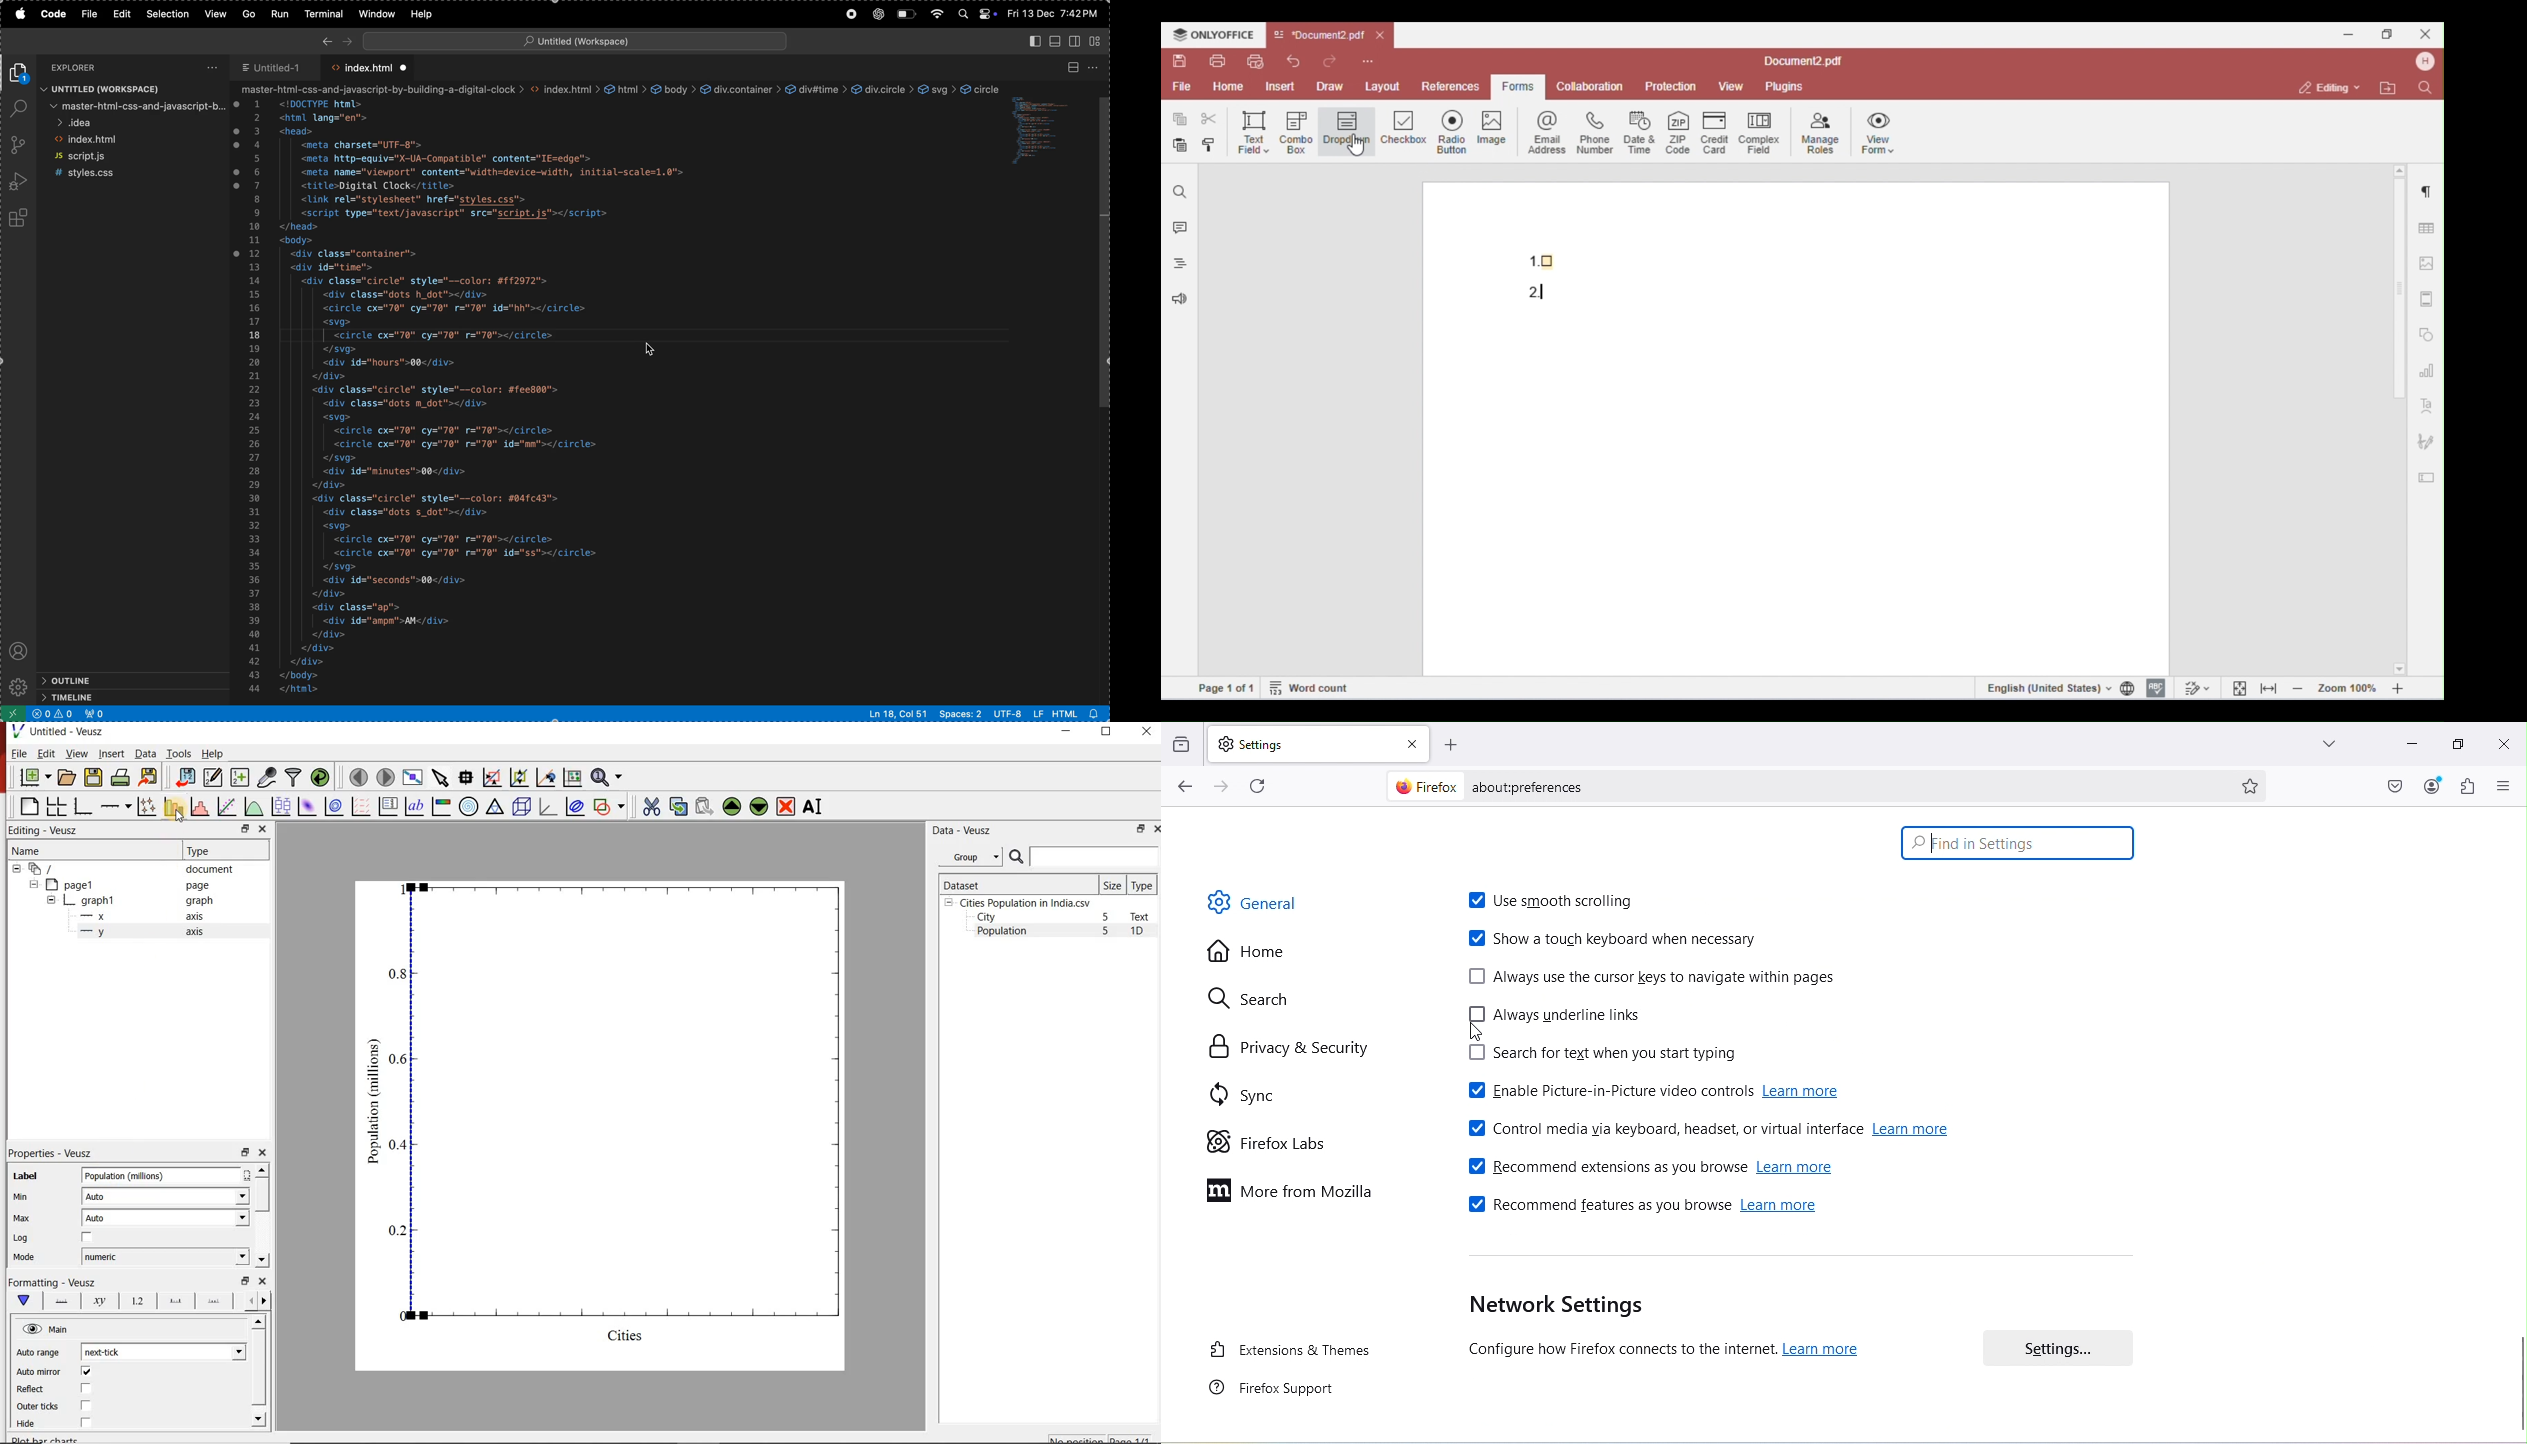 The height and width of the screenshot is (1456, 2548). I want to click on source control, so click(18, 146).